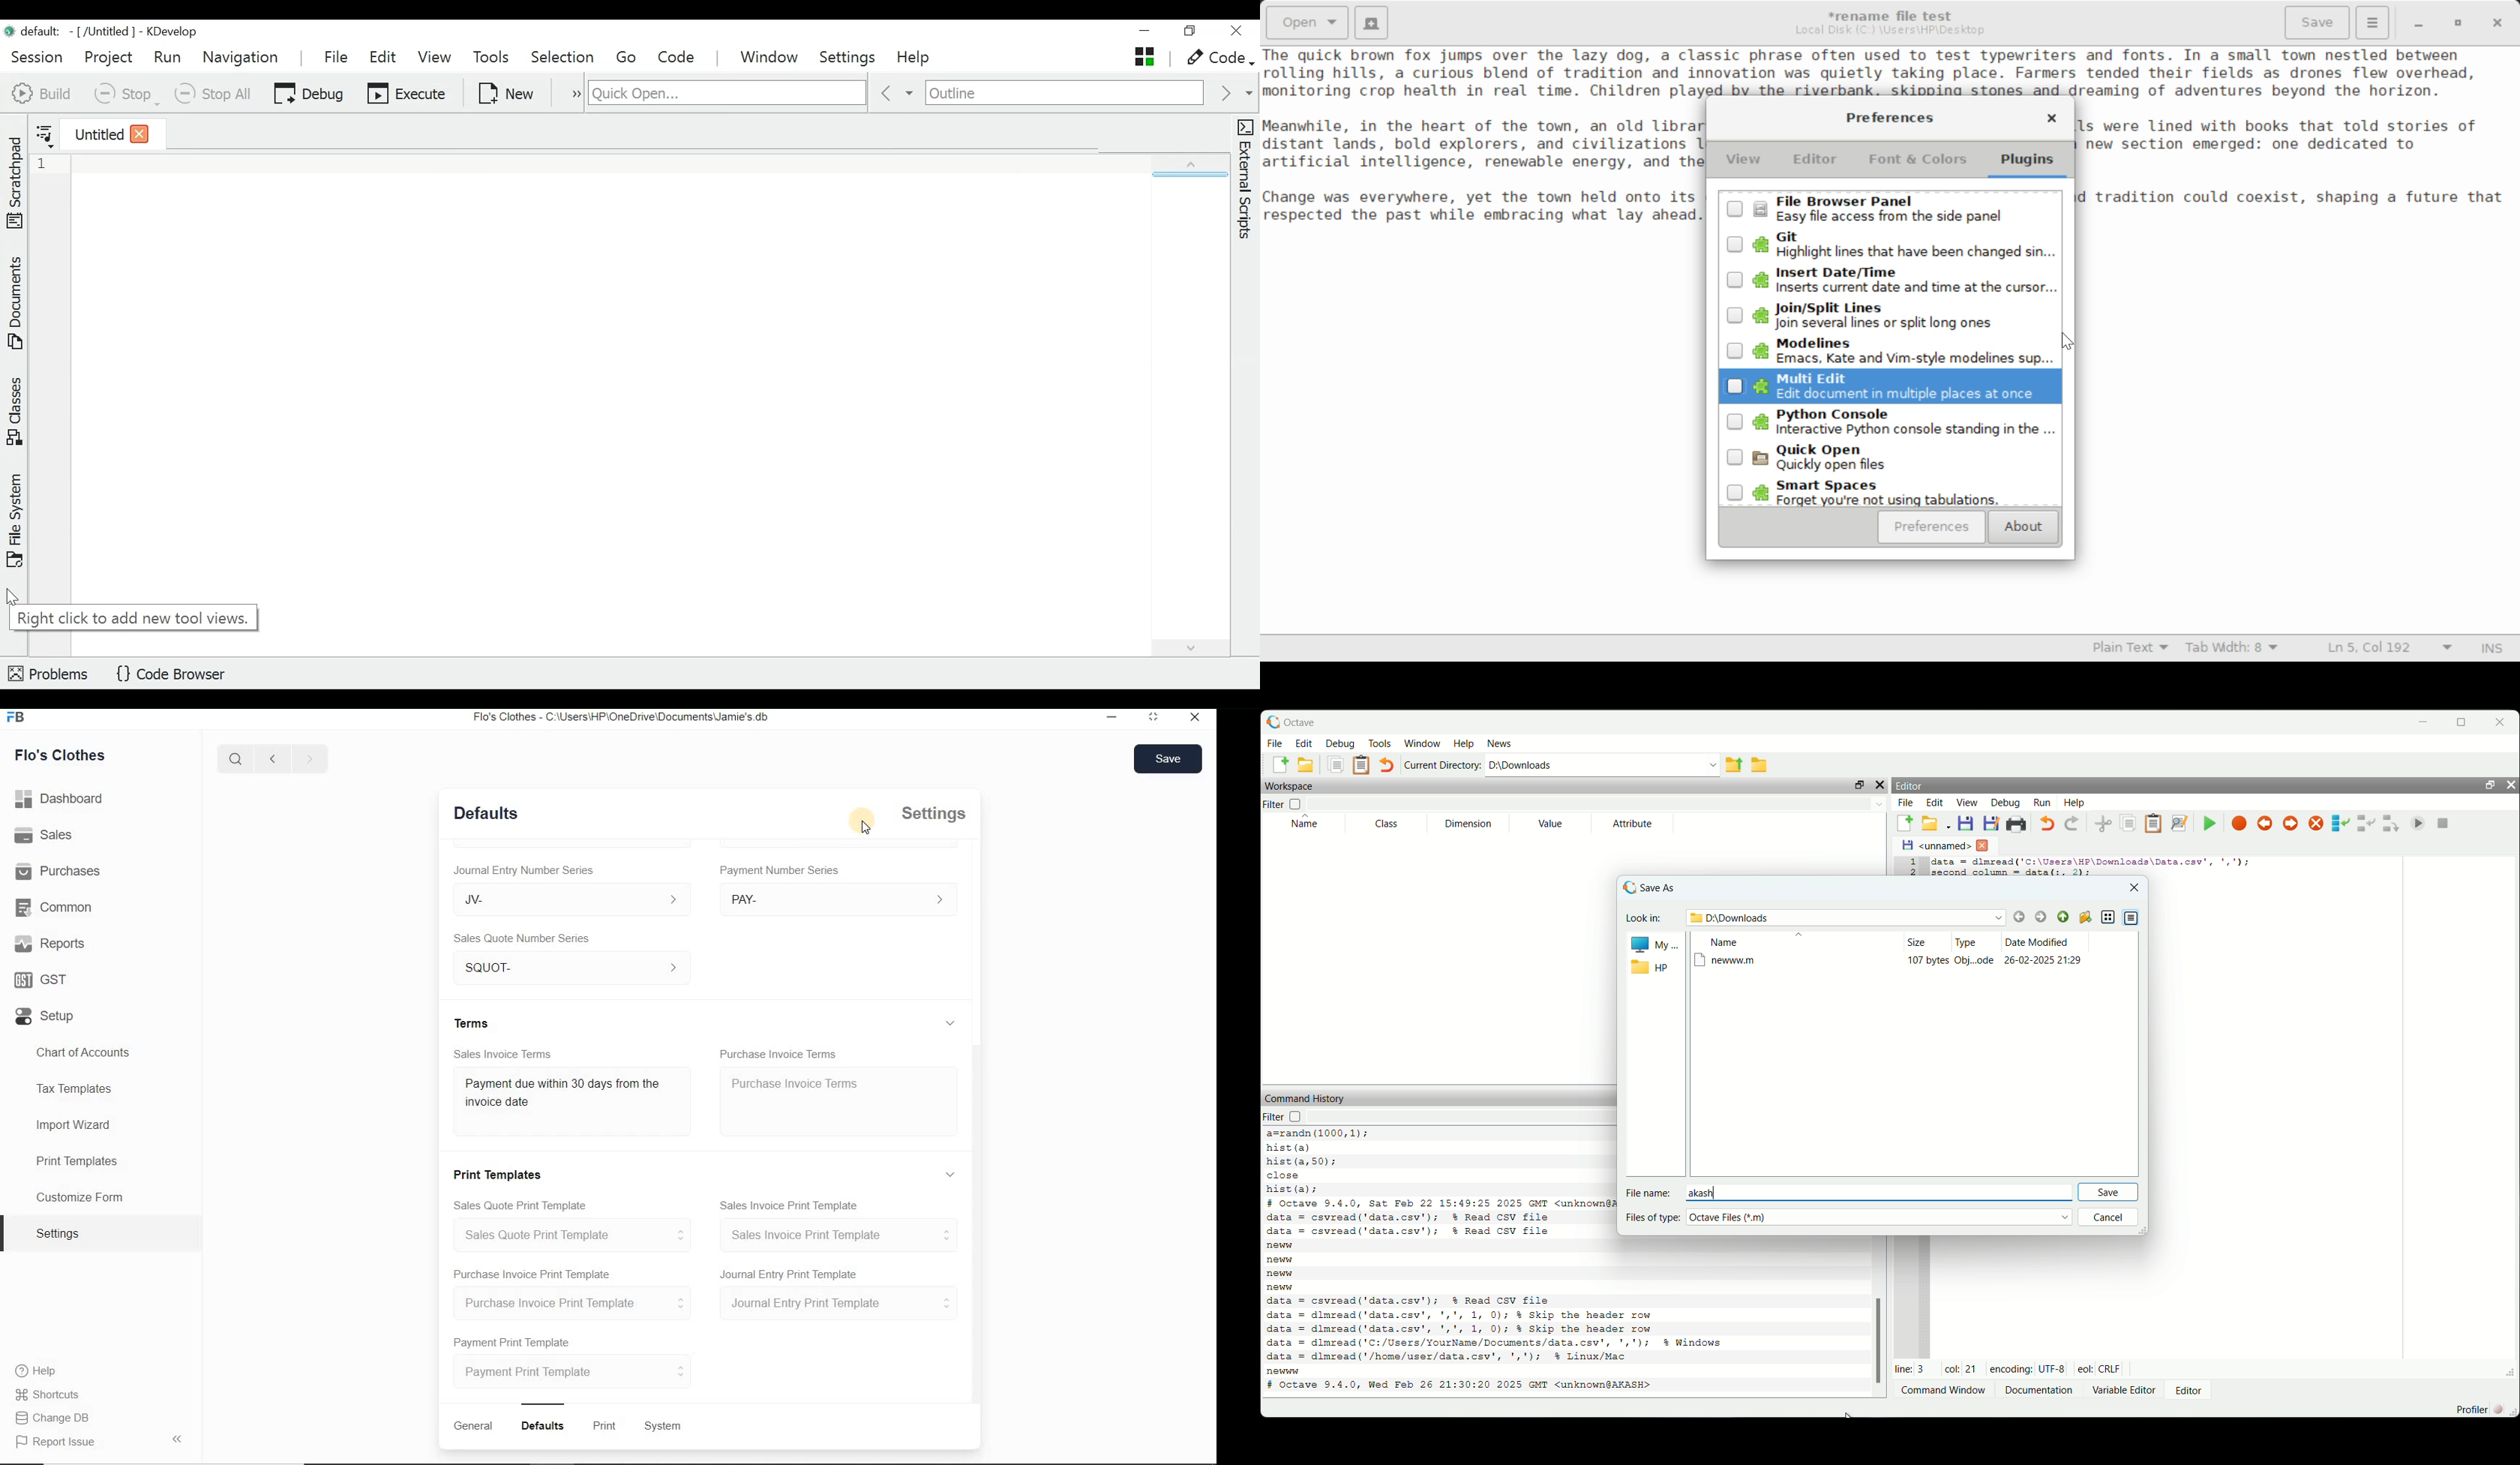 Image resolution: width=2520 pixels, height=1484 pixels. Describe the element at coordinates (236, 757) in the screenshot. I see `Search` at that location.